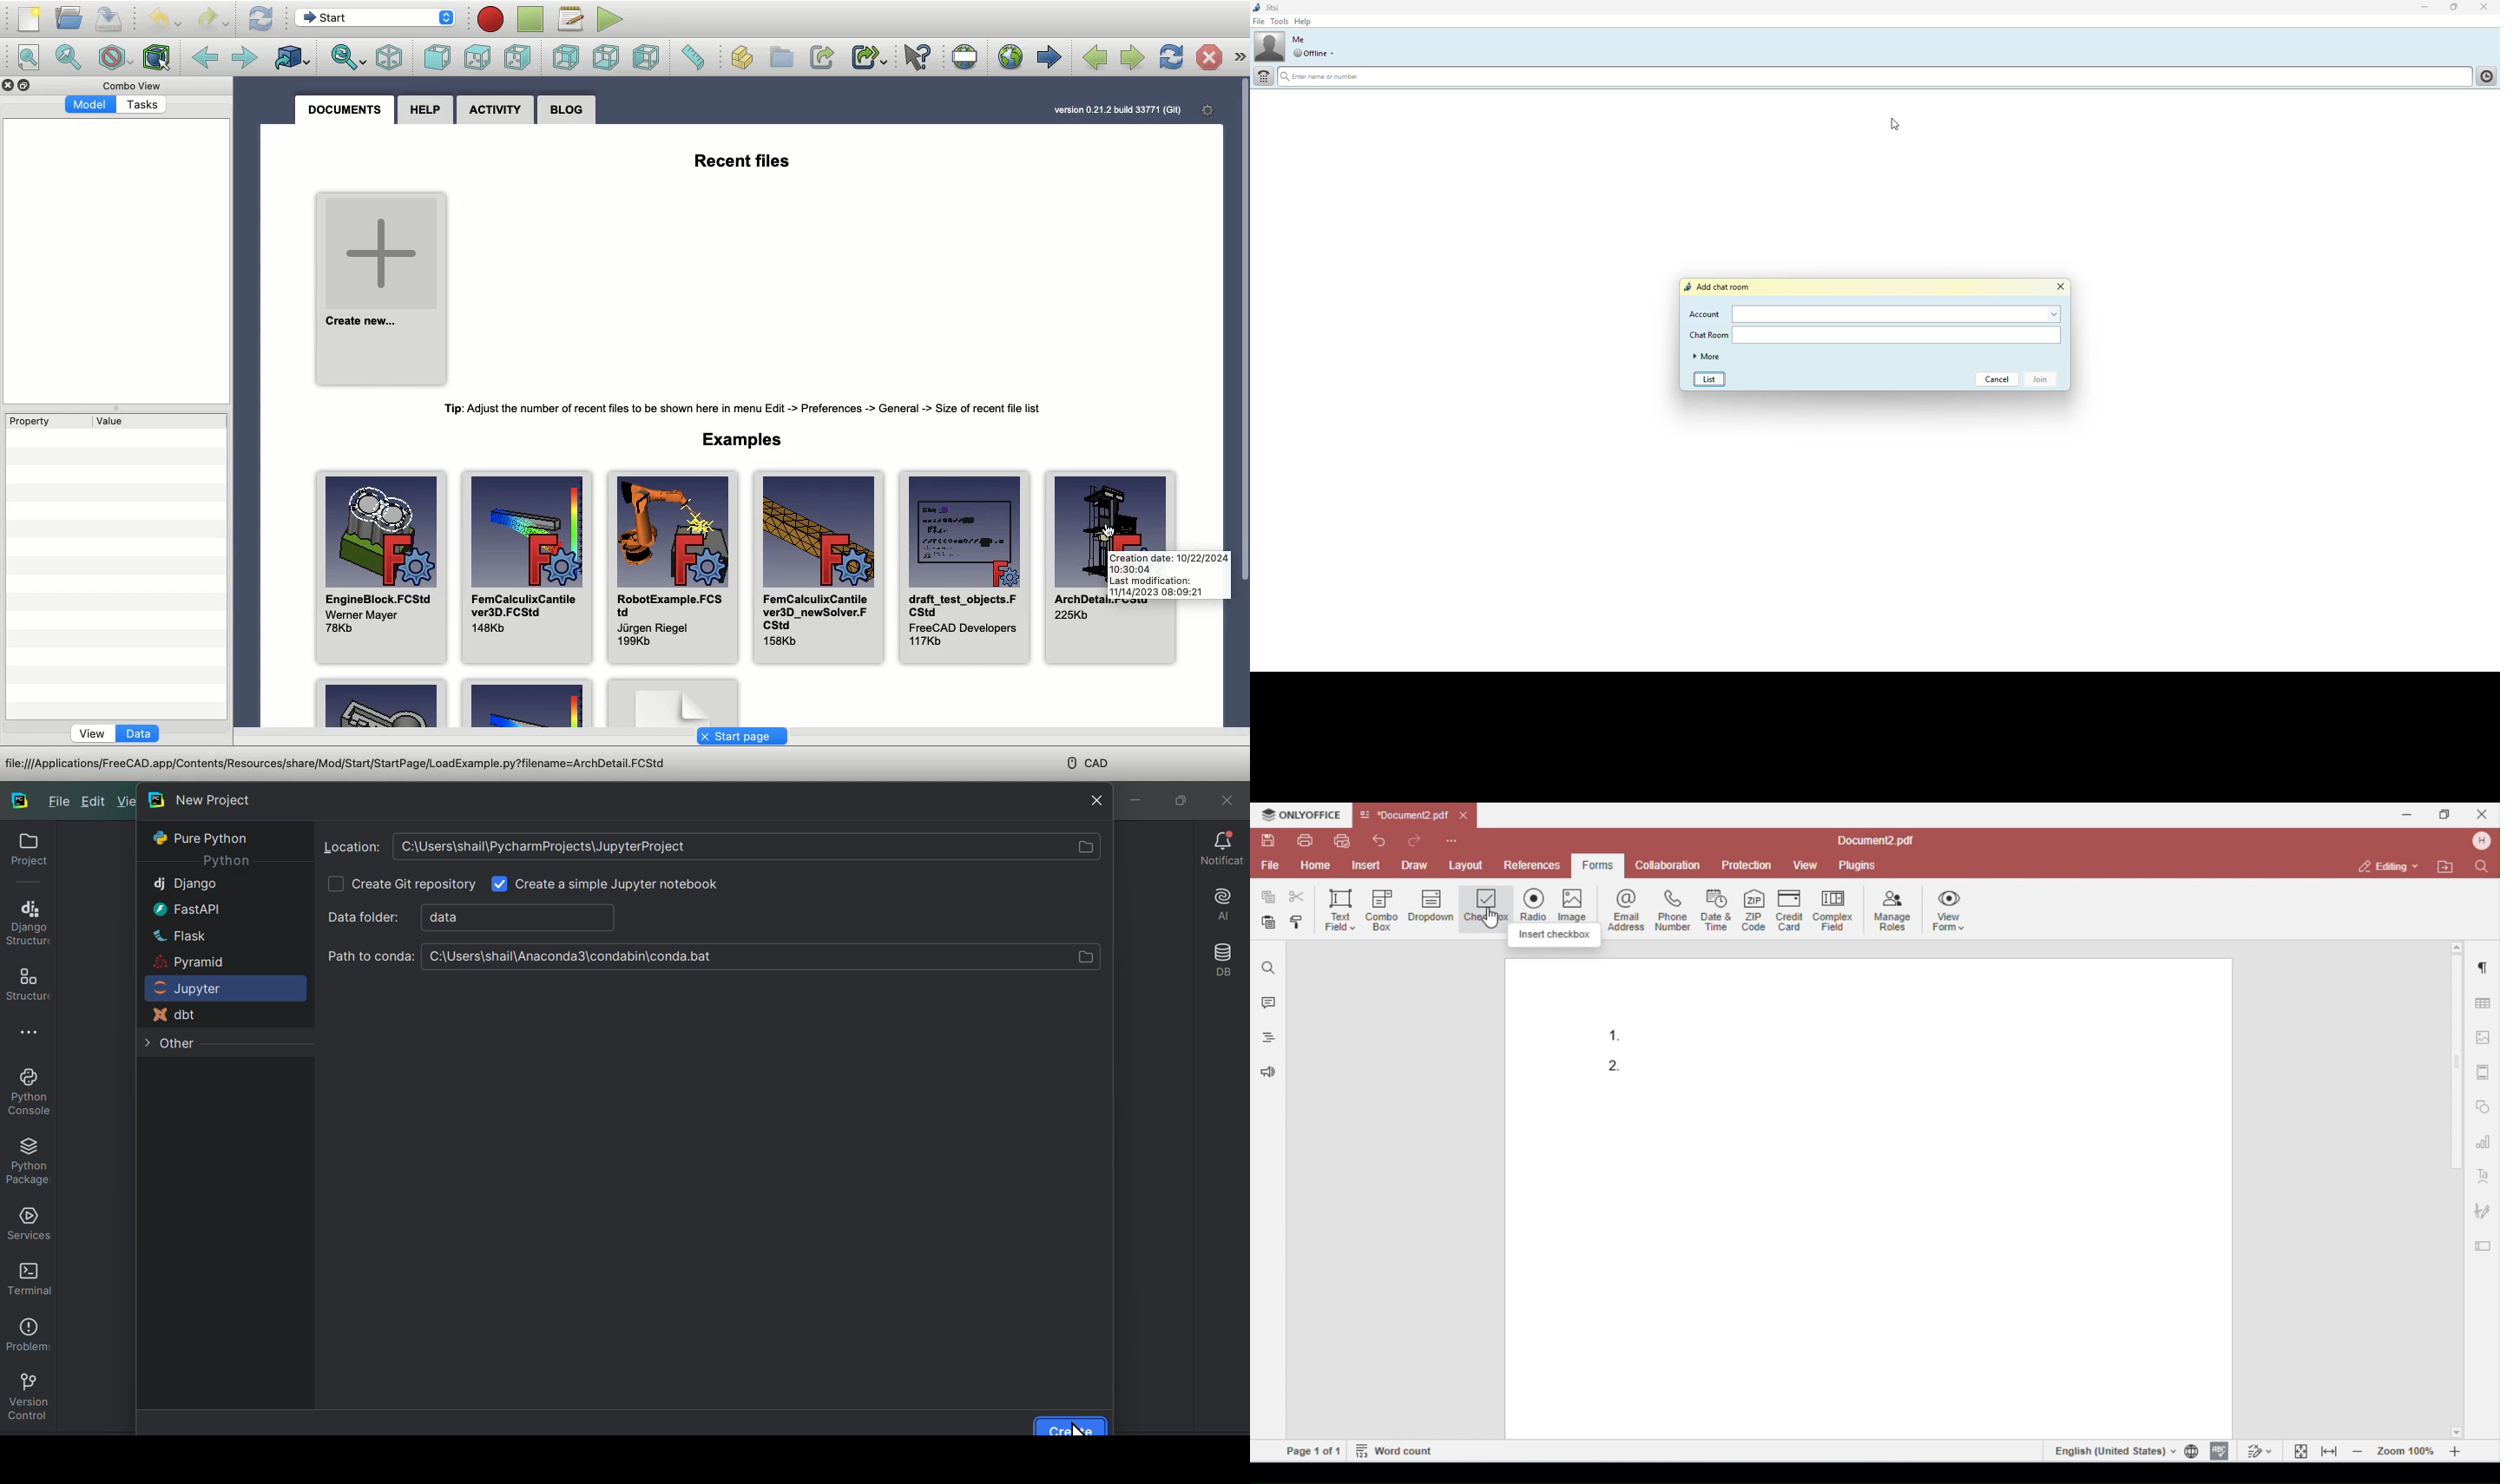 This screenshot has width=2520, height=1484. What do you see at coordinates (1093, 58) in the screenshot?
I see `Previous page` at bounding box center [1093, 58].